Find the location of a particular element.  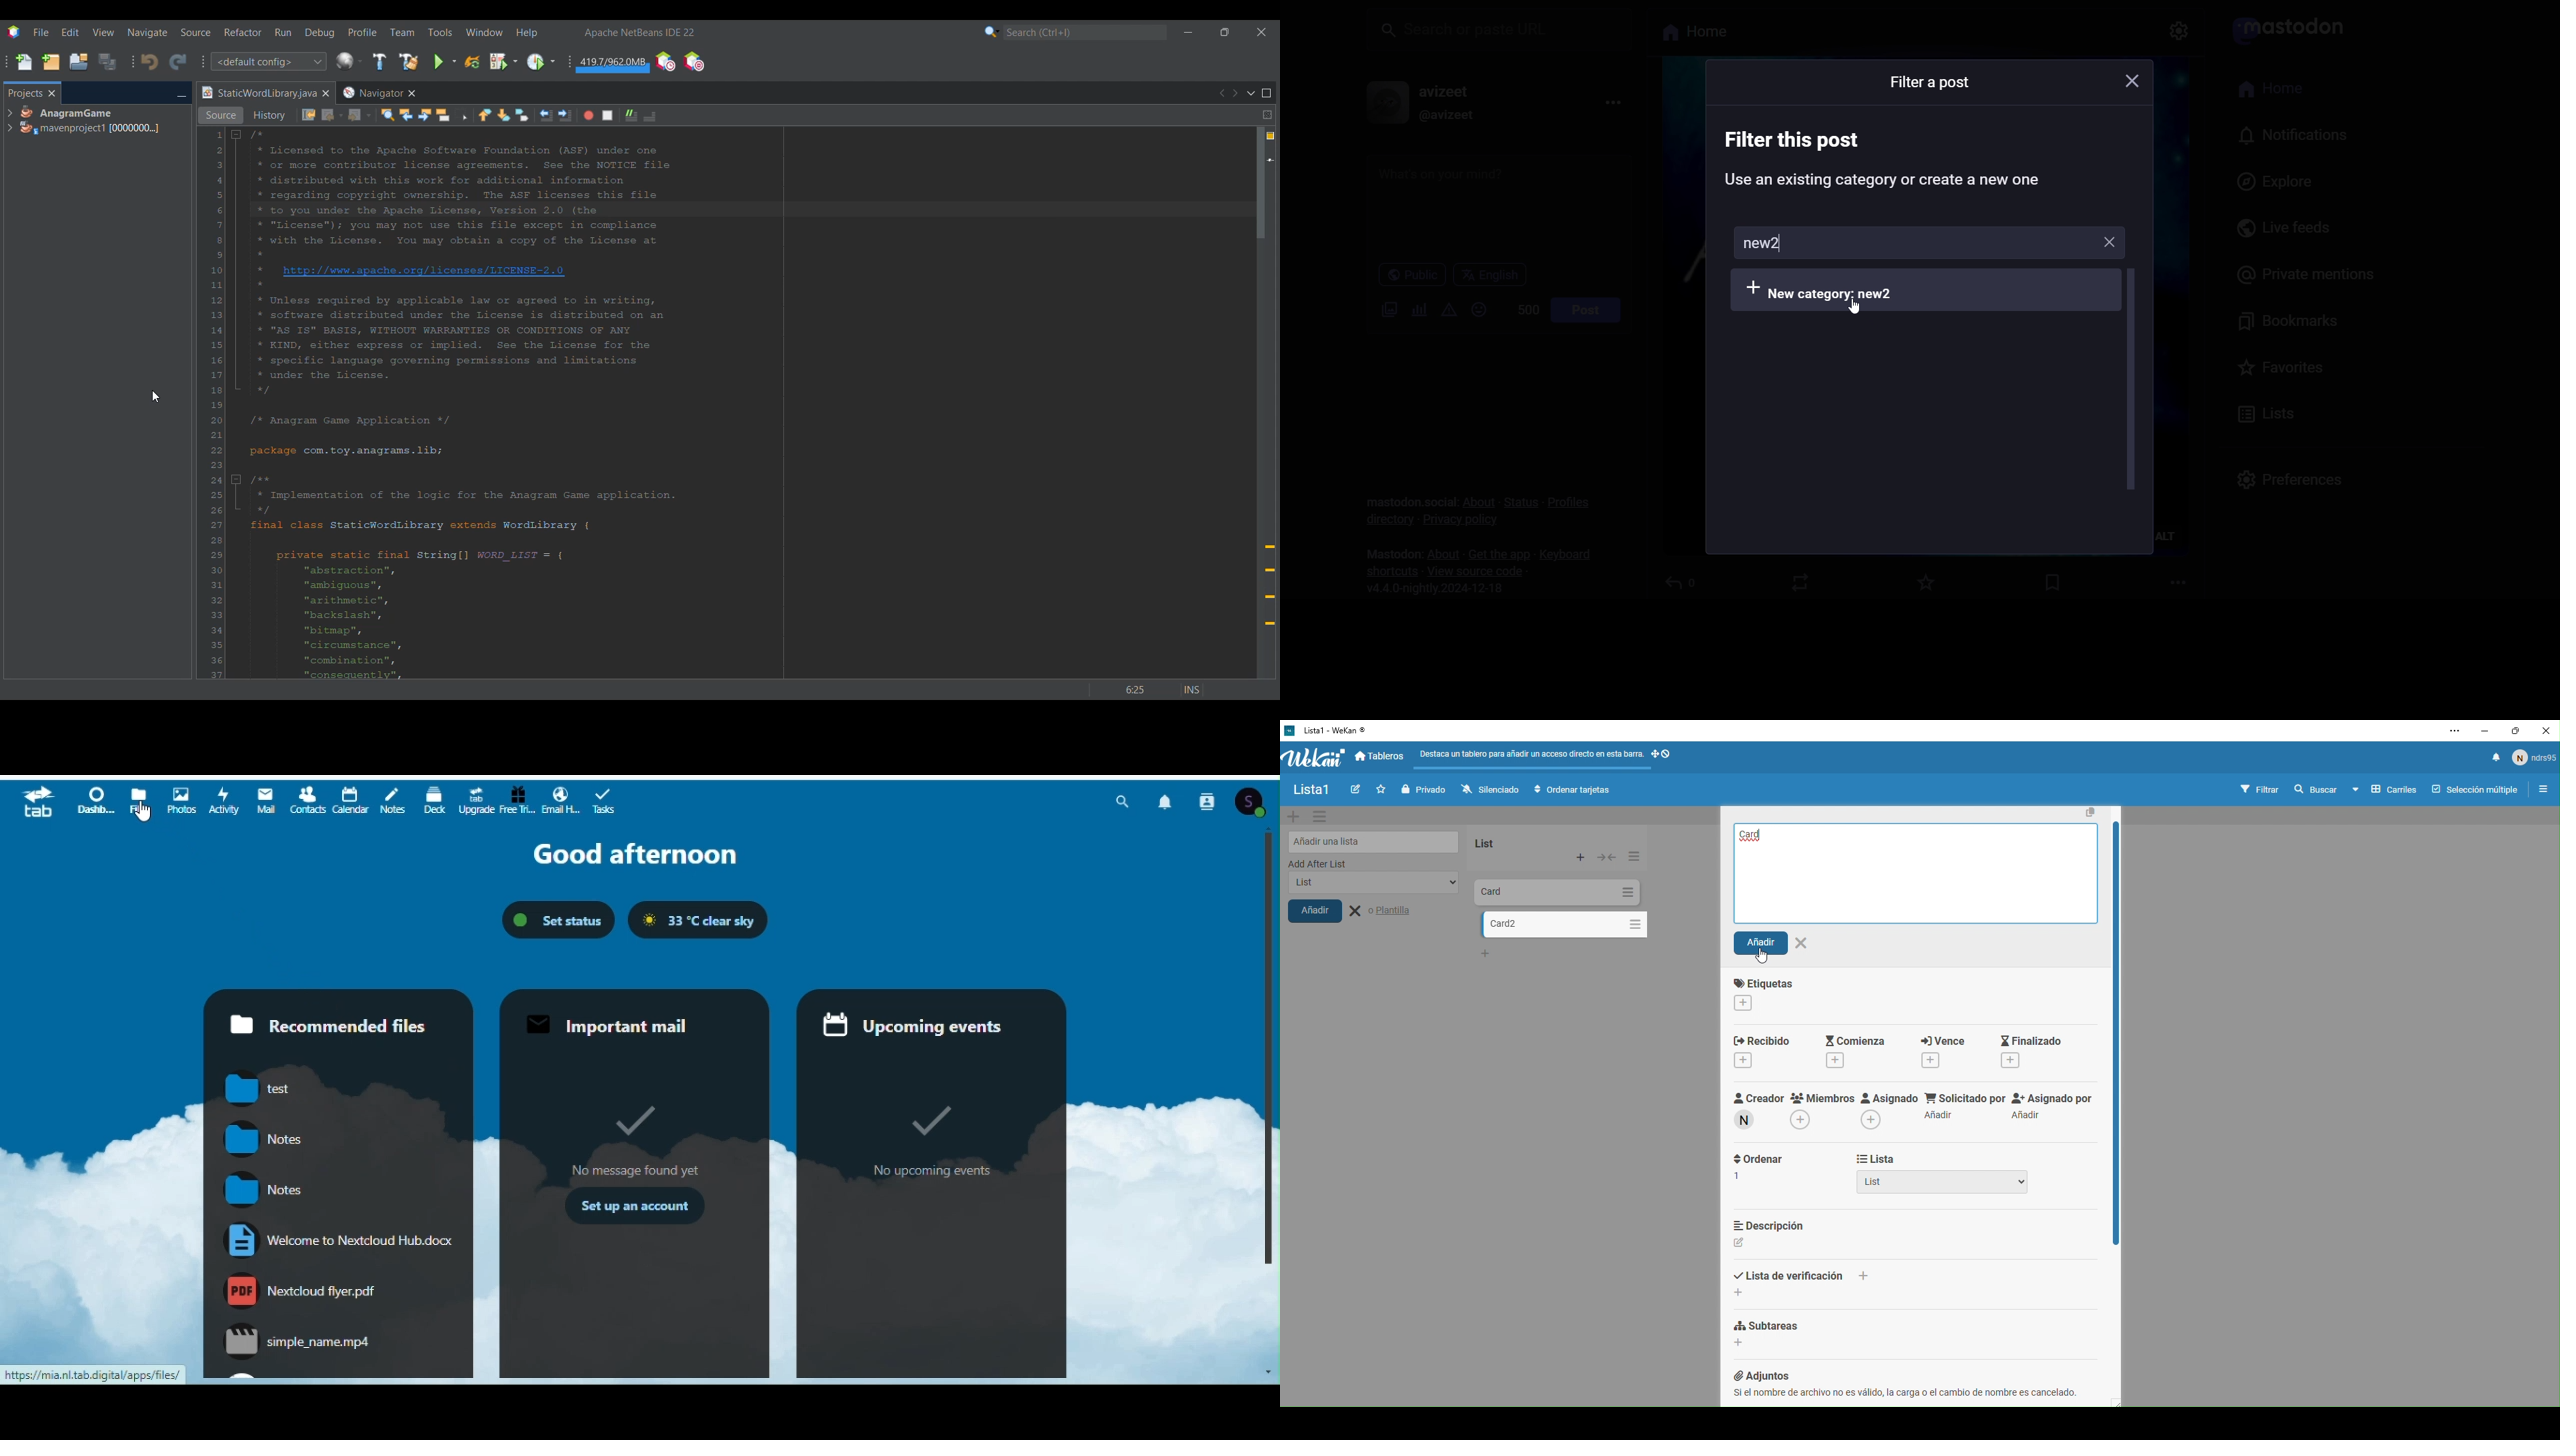

ordernar is located at coordinates (1758, 1167).